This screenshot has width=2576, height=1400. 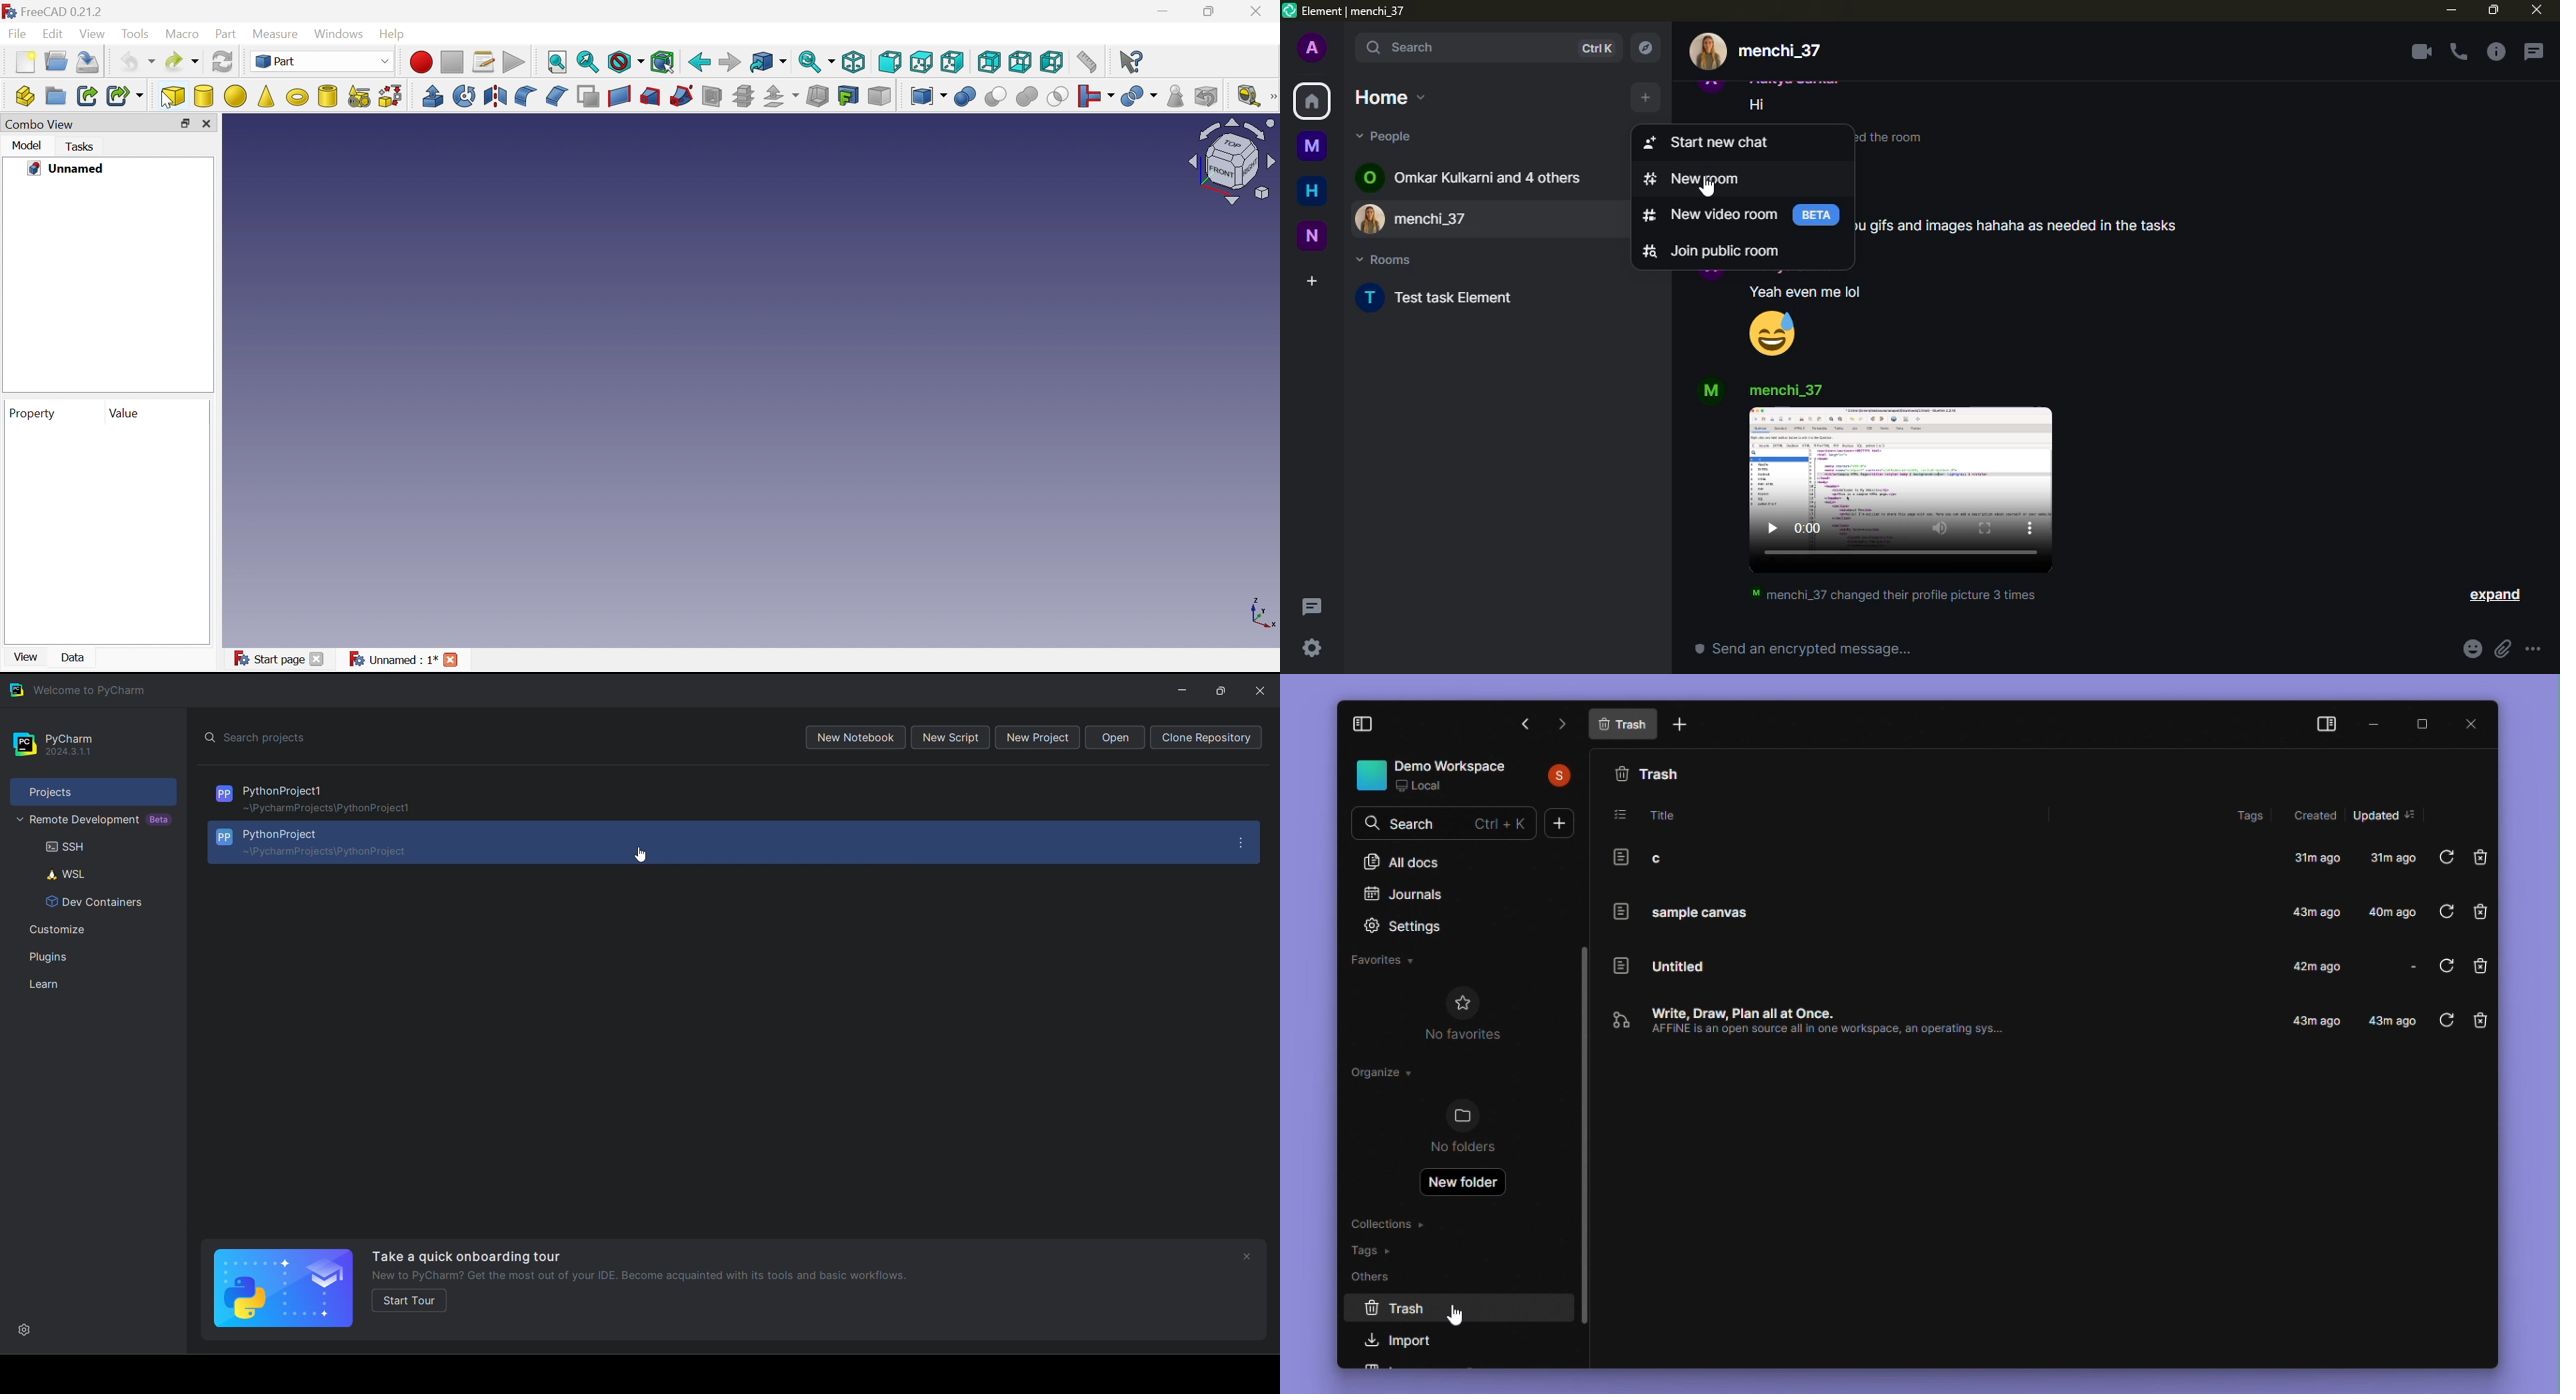 What do you see at coordinates (1207, 11) in the screenshot?
I see `Restore down` at bounding box center [1207, 11].